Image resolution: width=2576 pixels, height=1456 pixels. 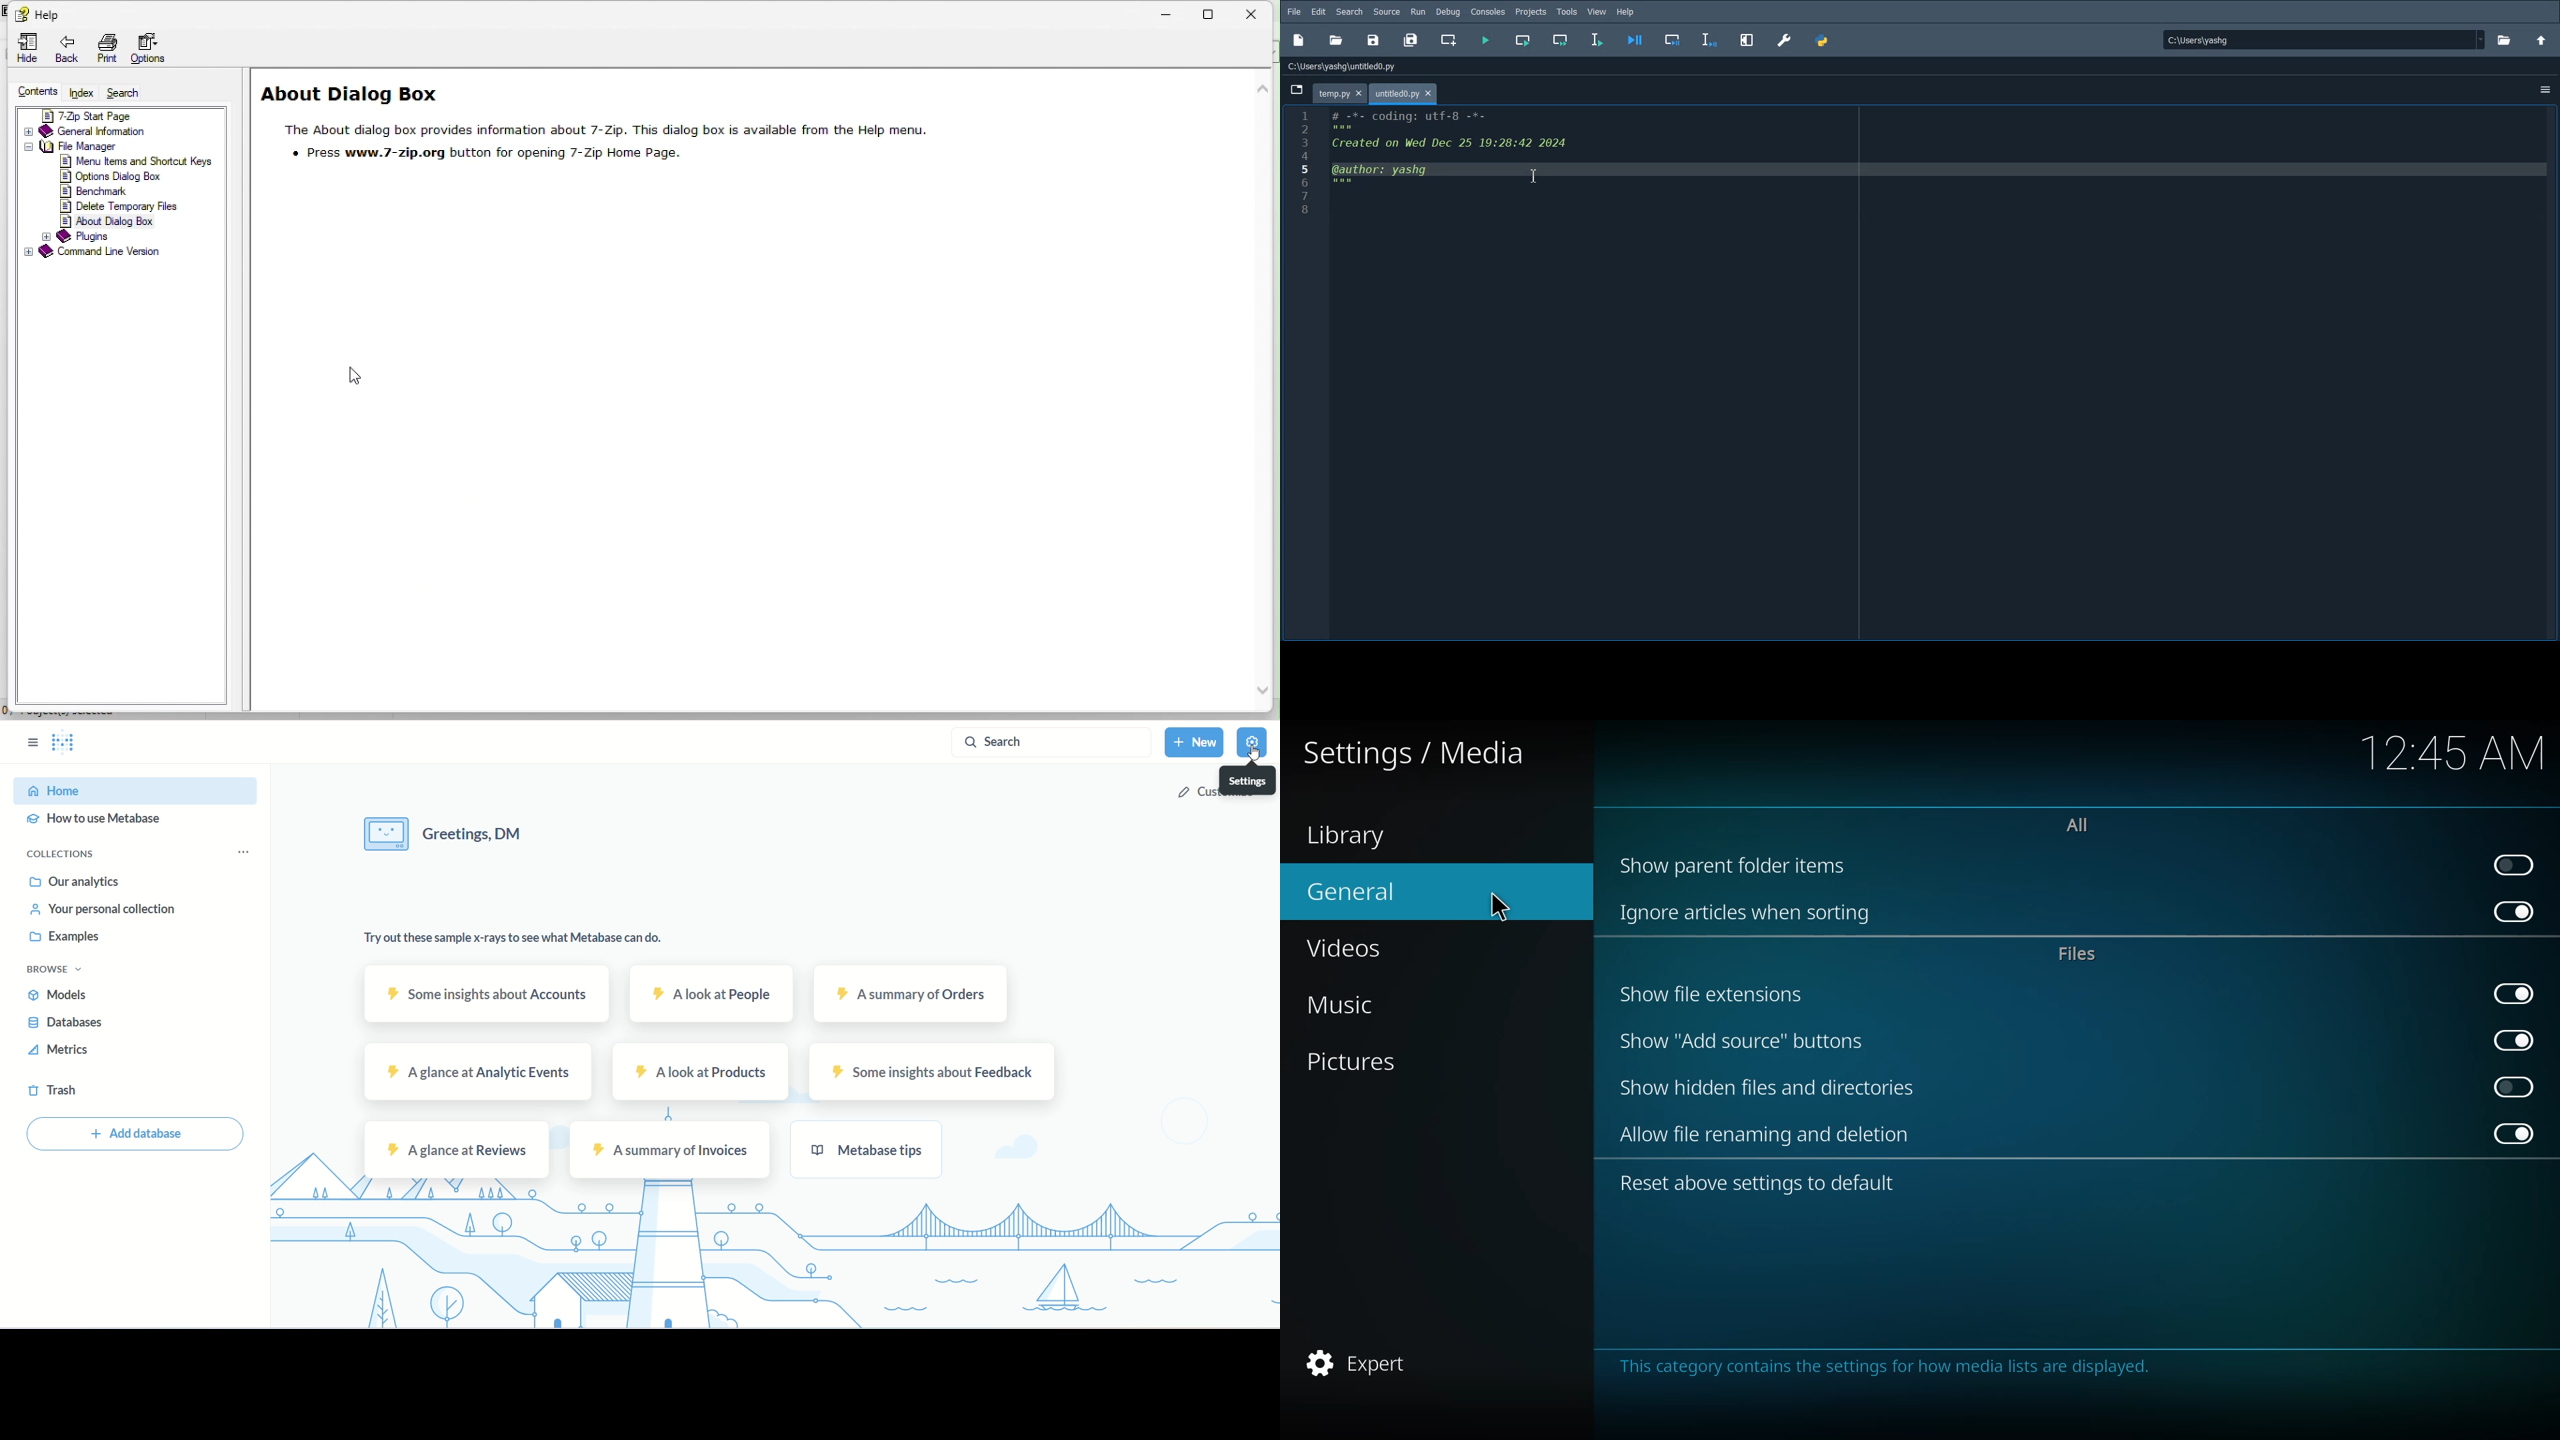 I want to click on time, so click(x=2455, y=751).